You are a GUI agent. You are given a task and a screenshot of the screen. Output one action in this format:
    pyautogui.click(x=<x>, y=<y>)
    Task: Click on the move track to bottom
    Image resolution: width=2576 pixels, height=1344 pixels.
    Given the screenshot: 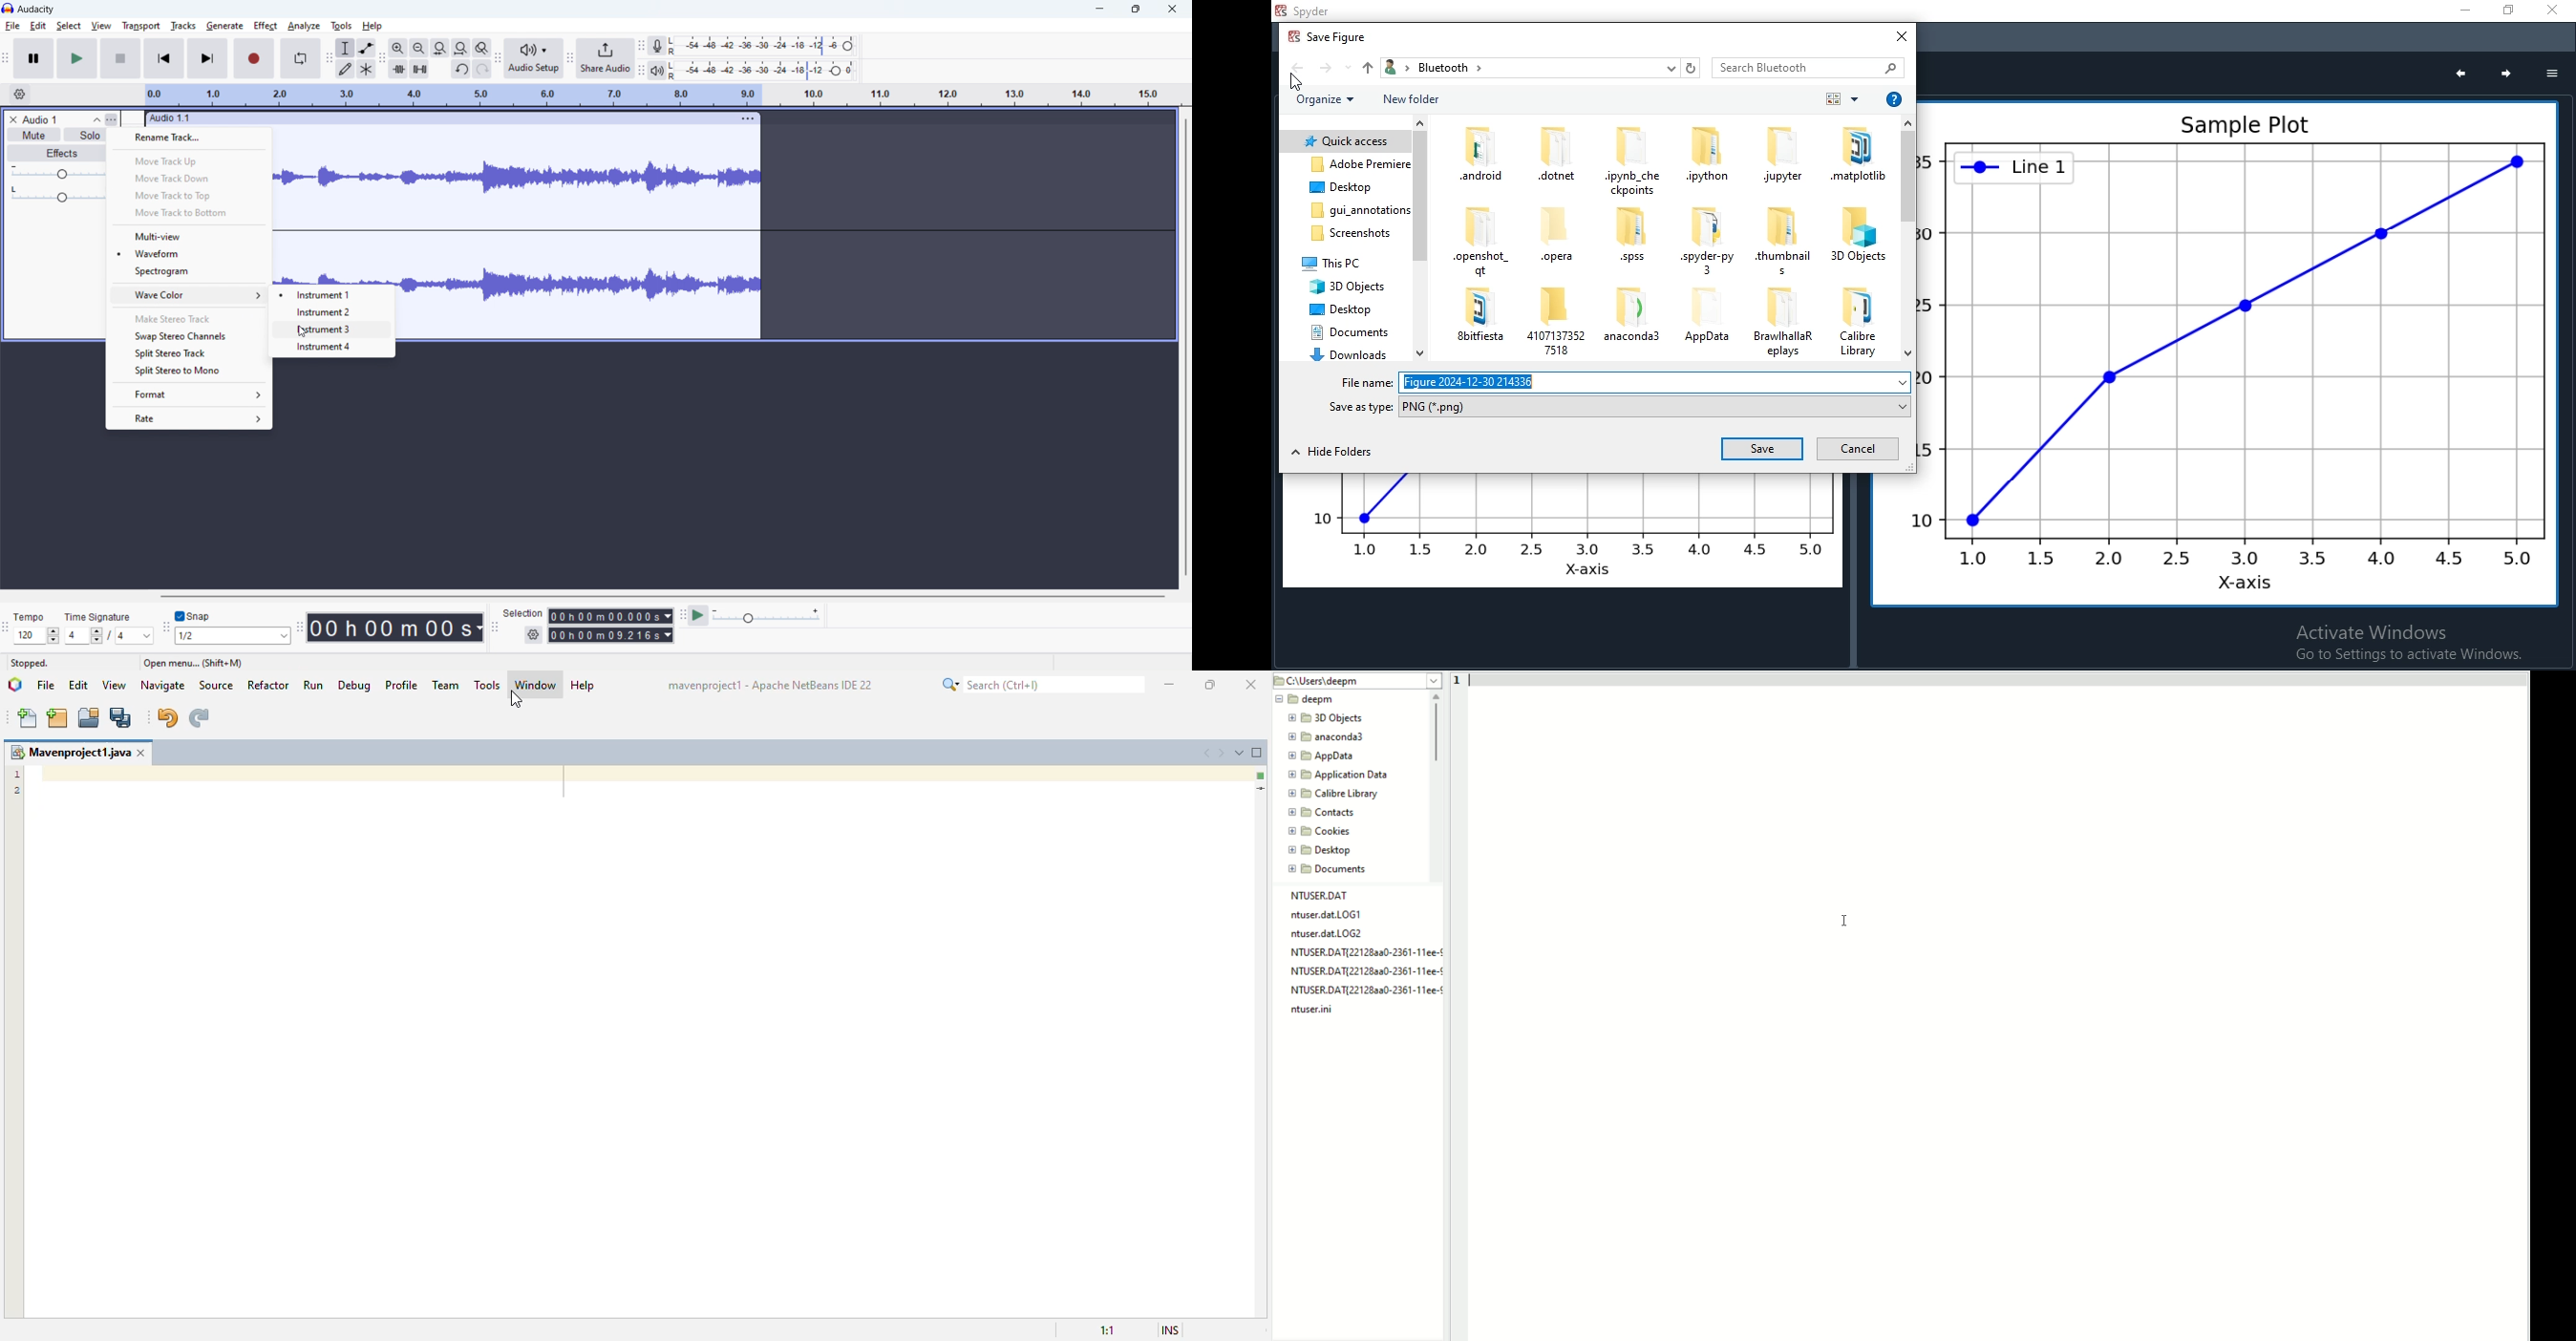 What is the action you would take?
    pyautogui.click(x=187, y=214)
    